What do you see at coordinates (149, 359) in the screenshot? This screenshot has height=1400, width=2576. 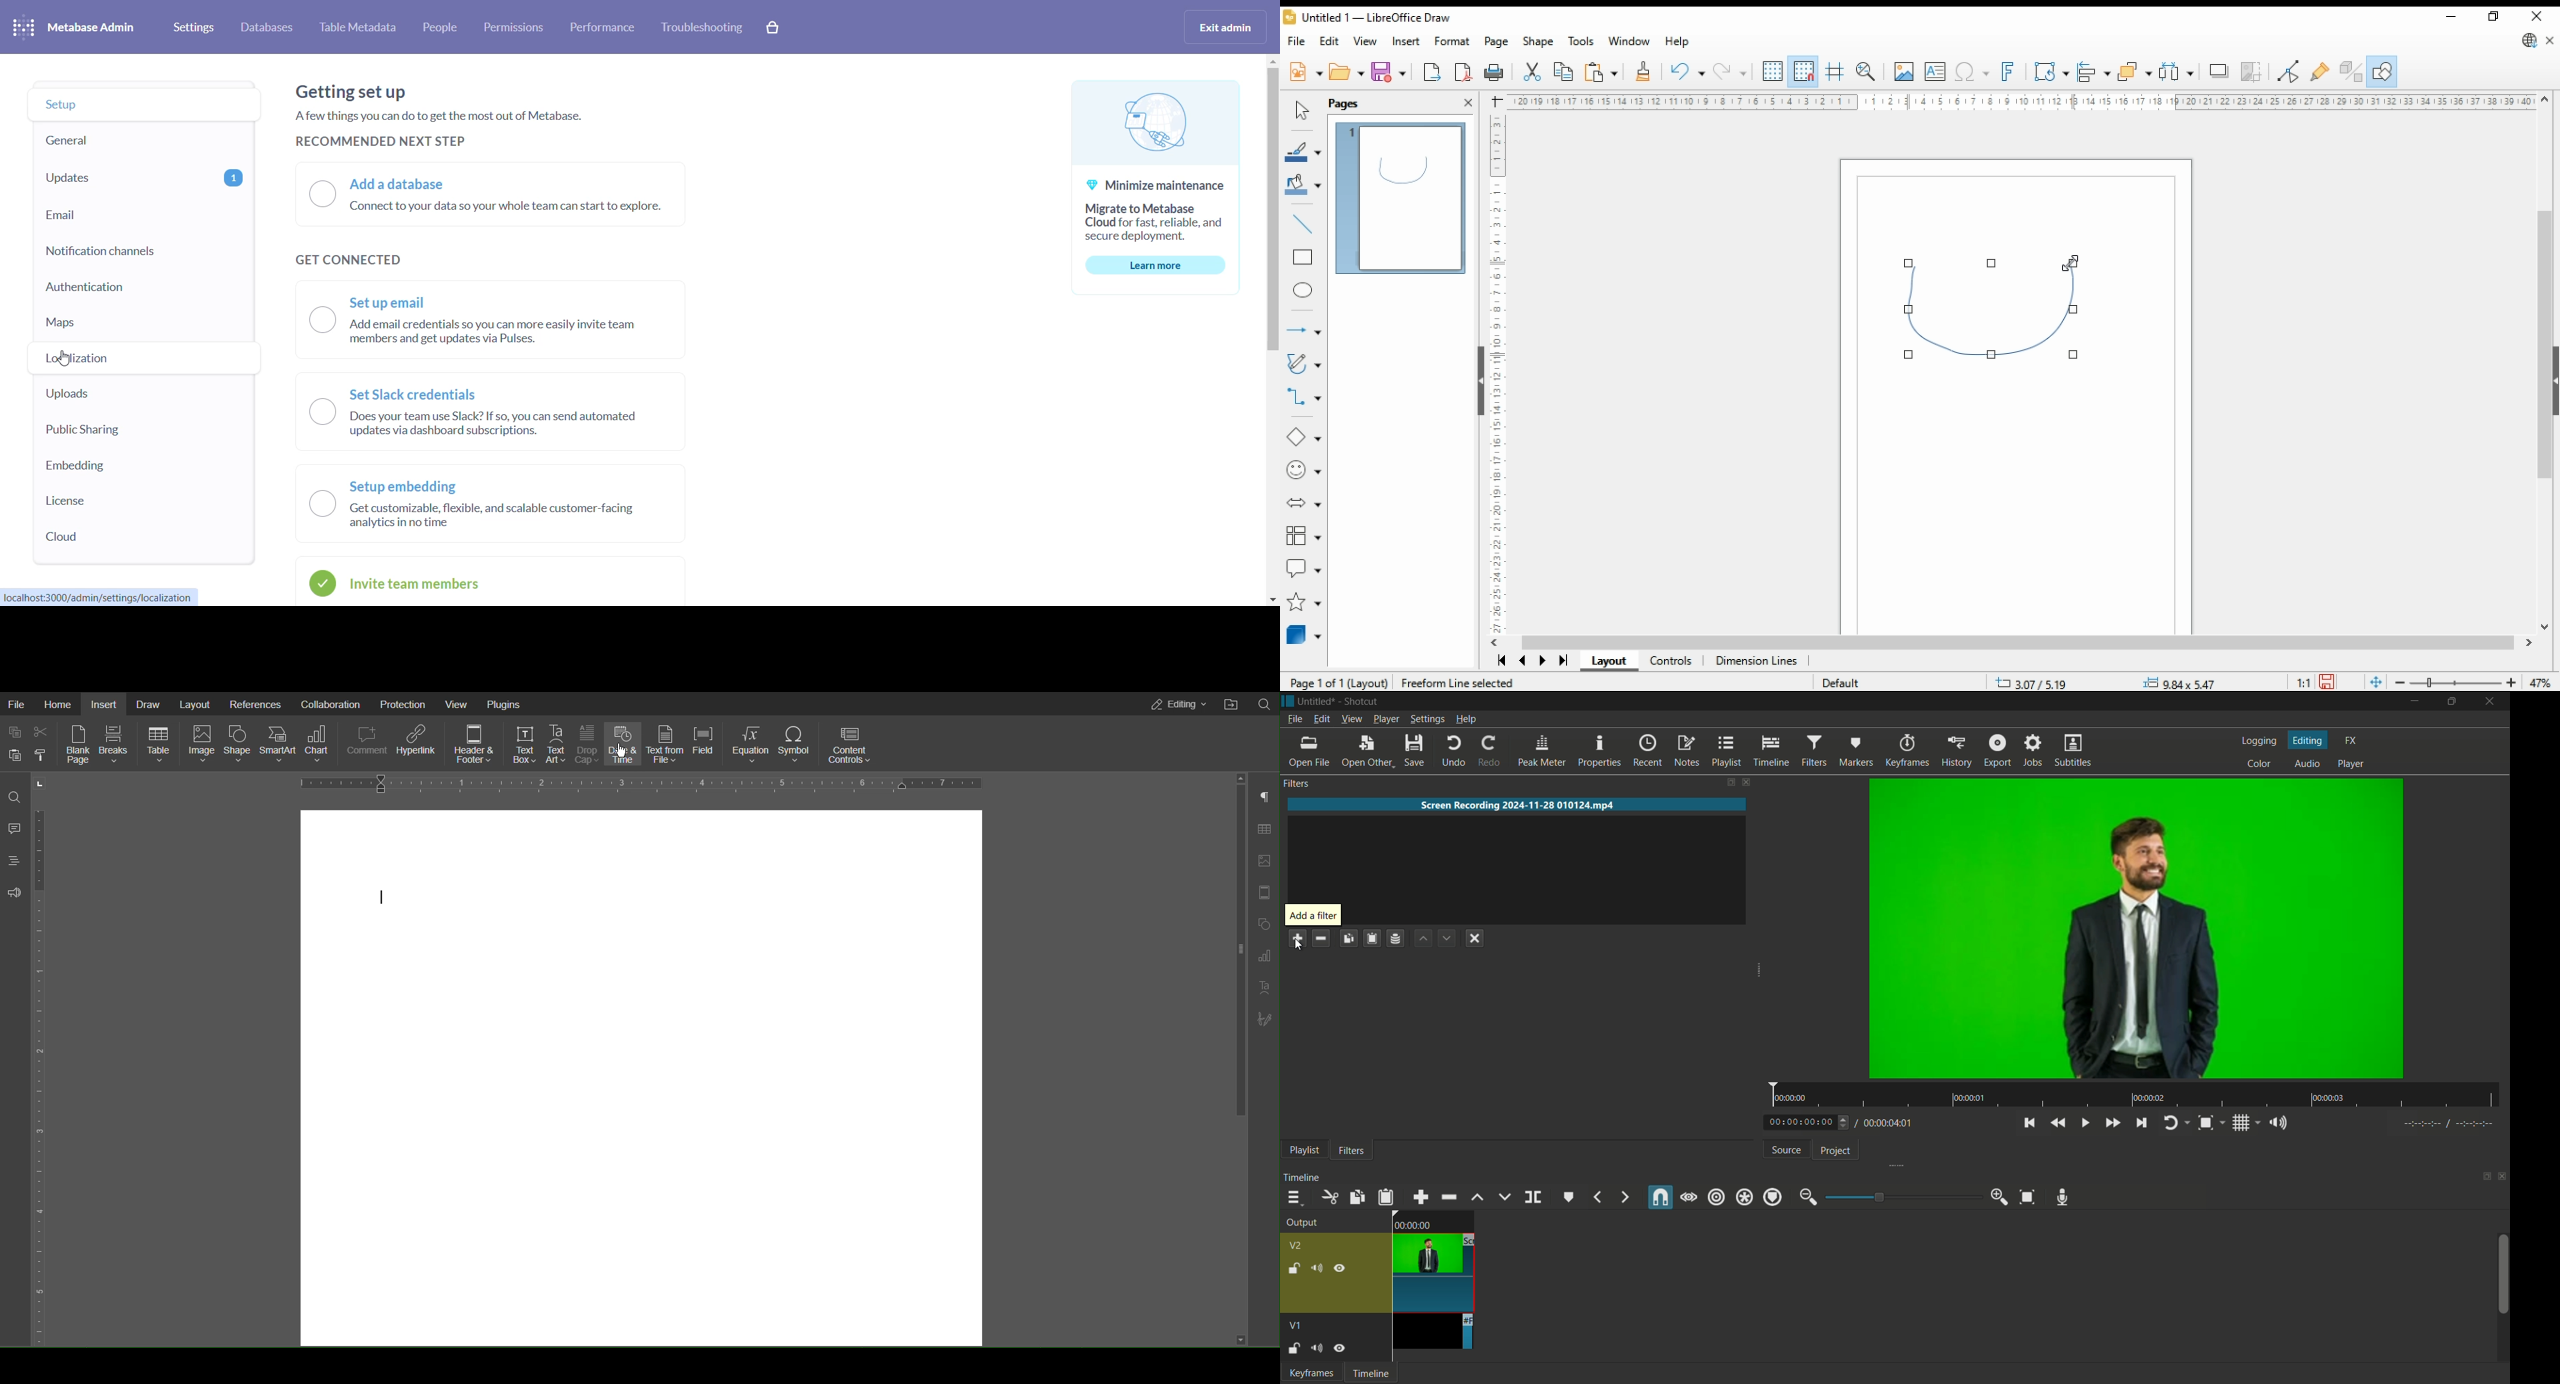 I see `localization` at bounding box center [149, 359].